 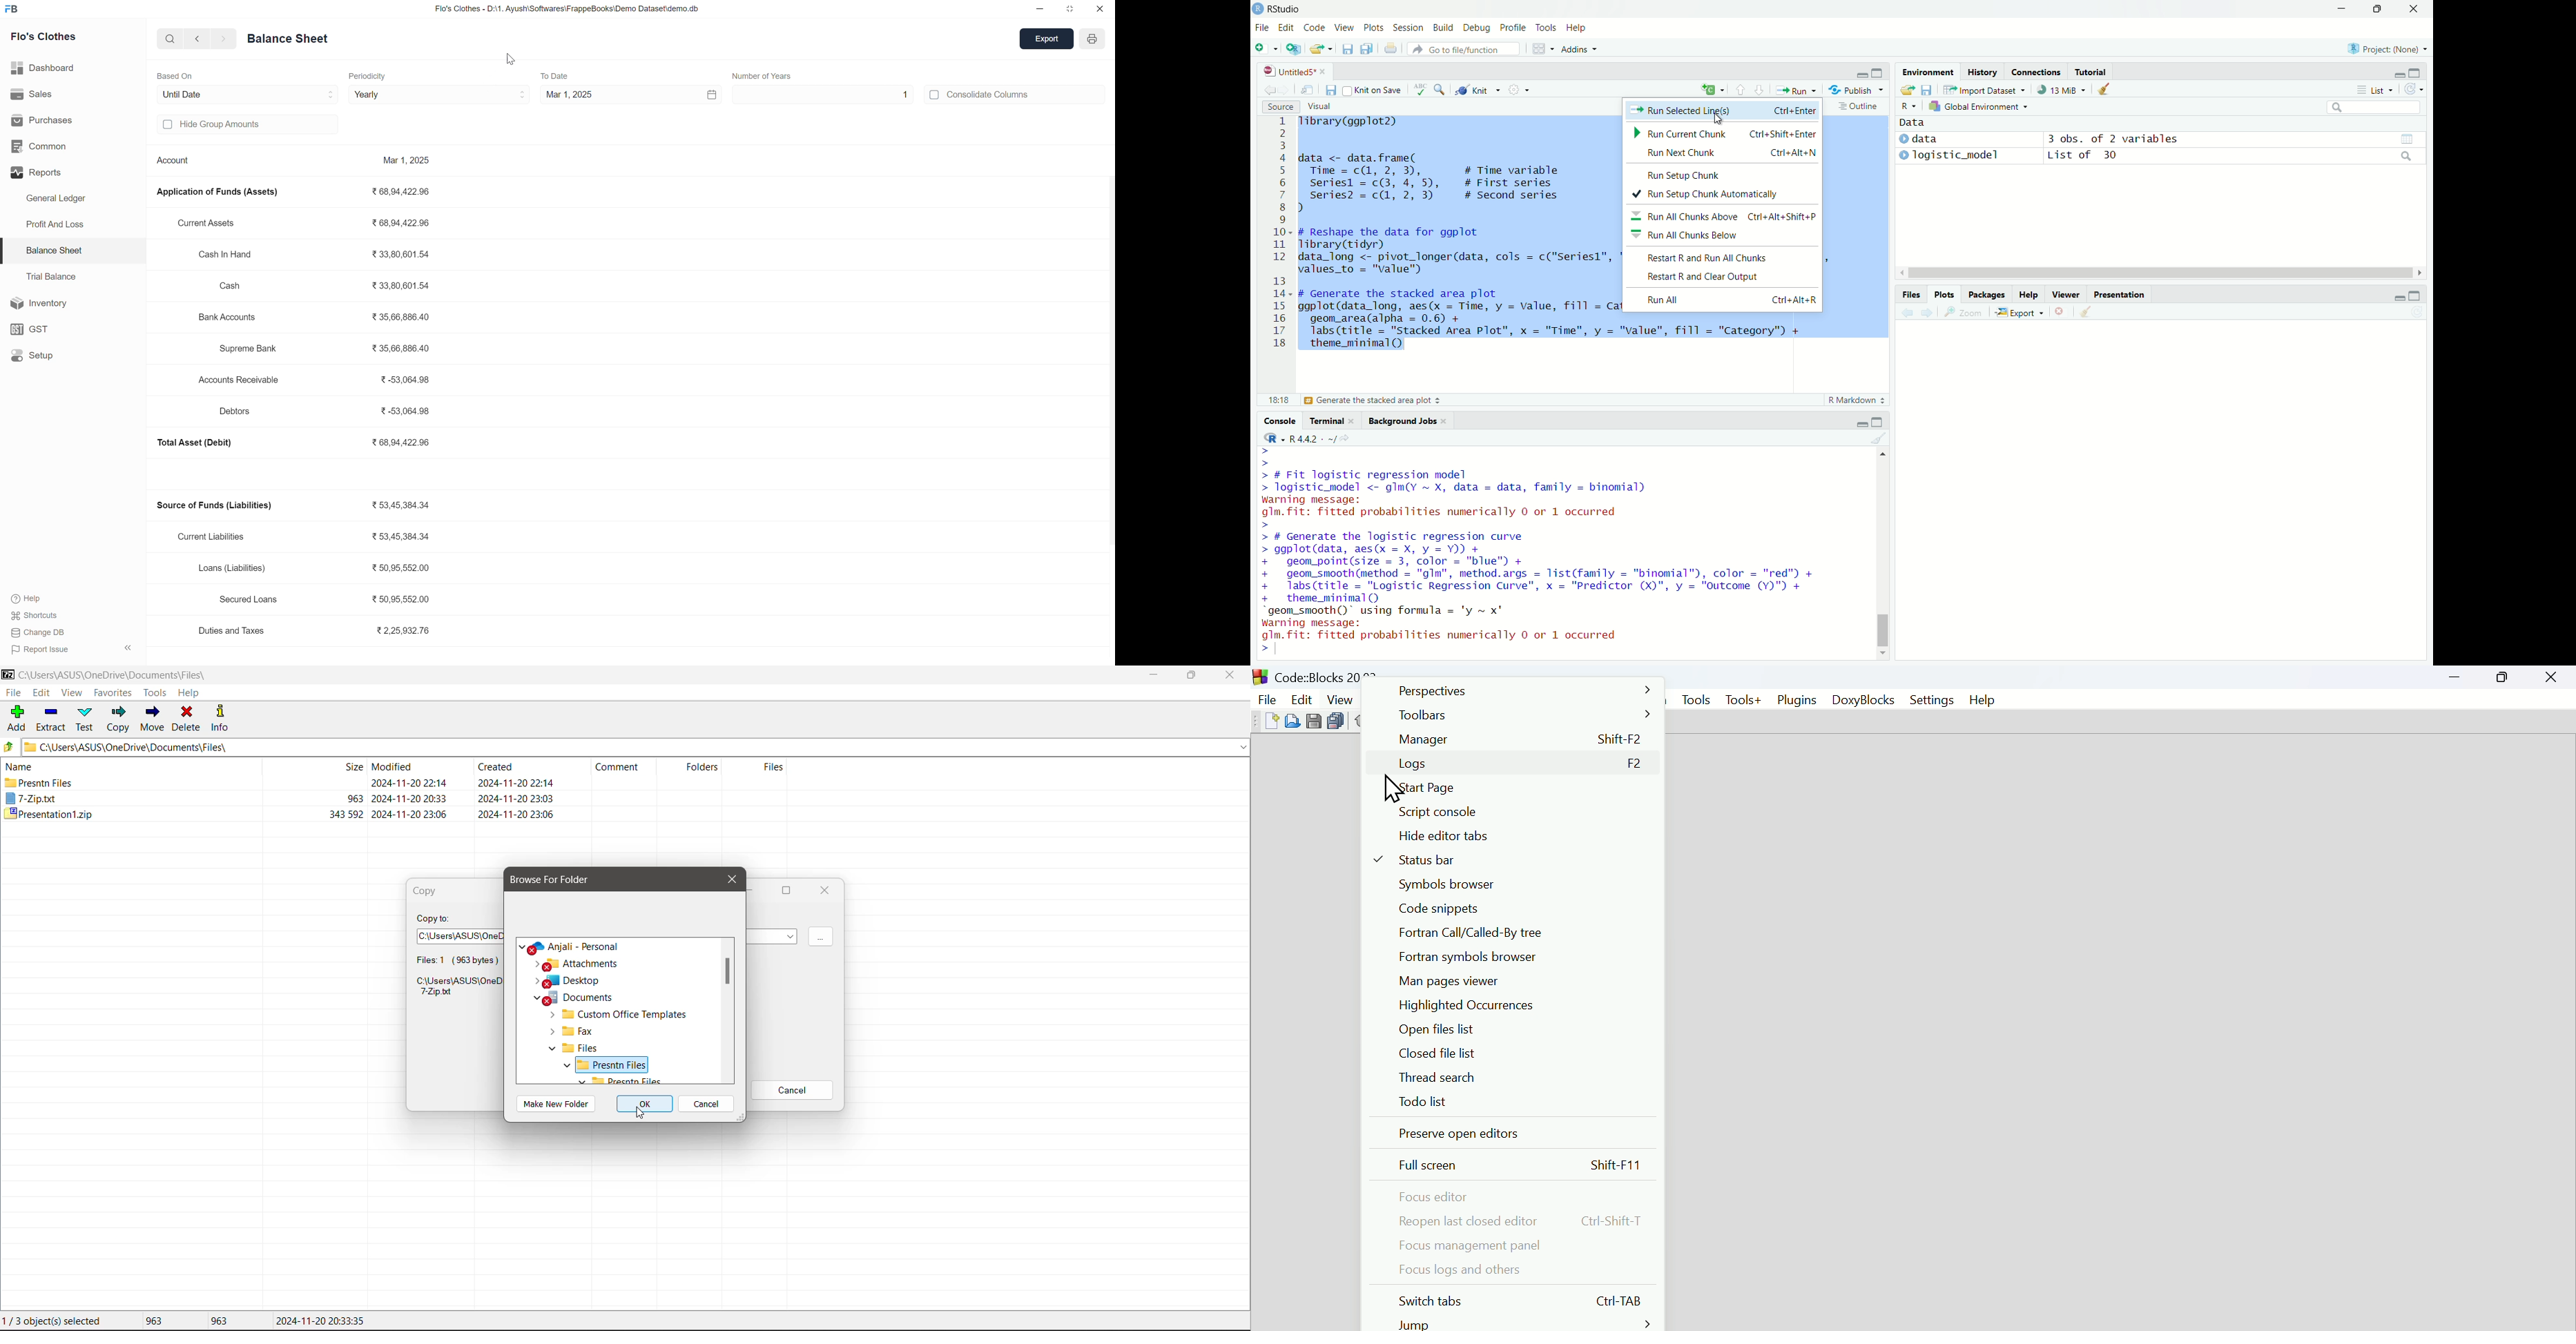 I want to click on Help, so click(x=1577, y=28).